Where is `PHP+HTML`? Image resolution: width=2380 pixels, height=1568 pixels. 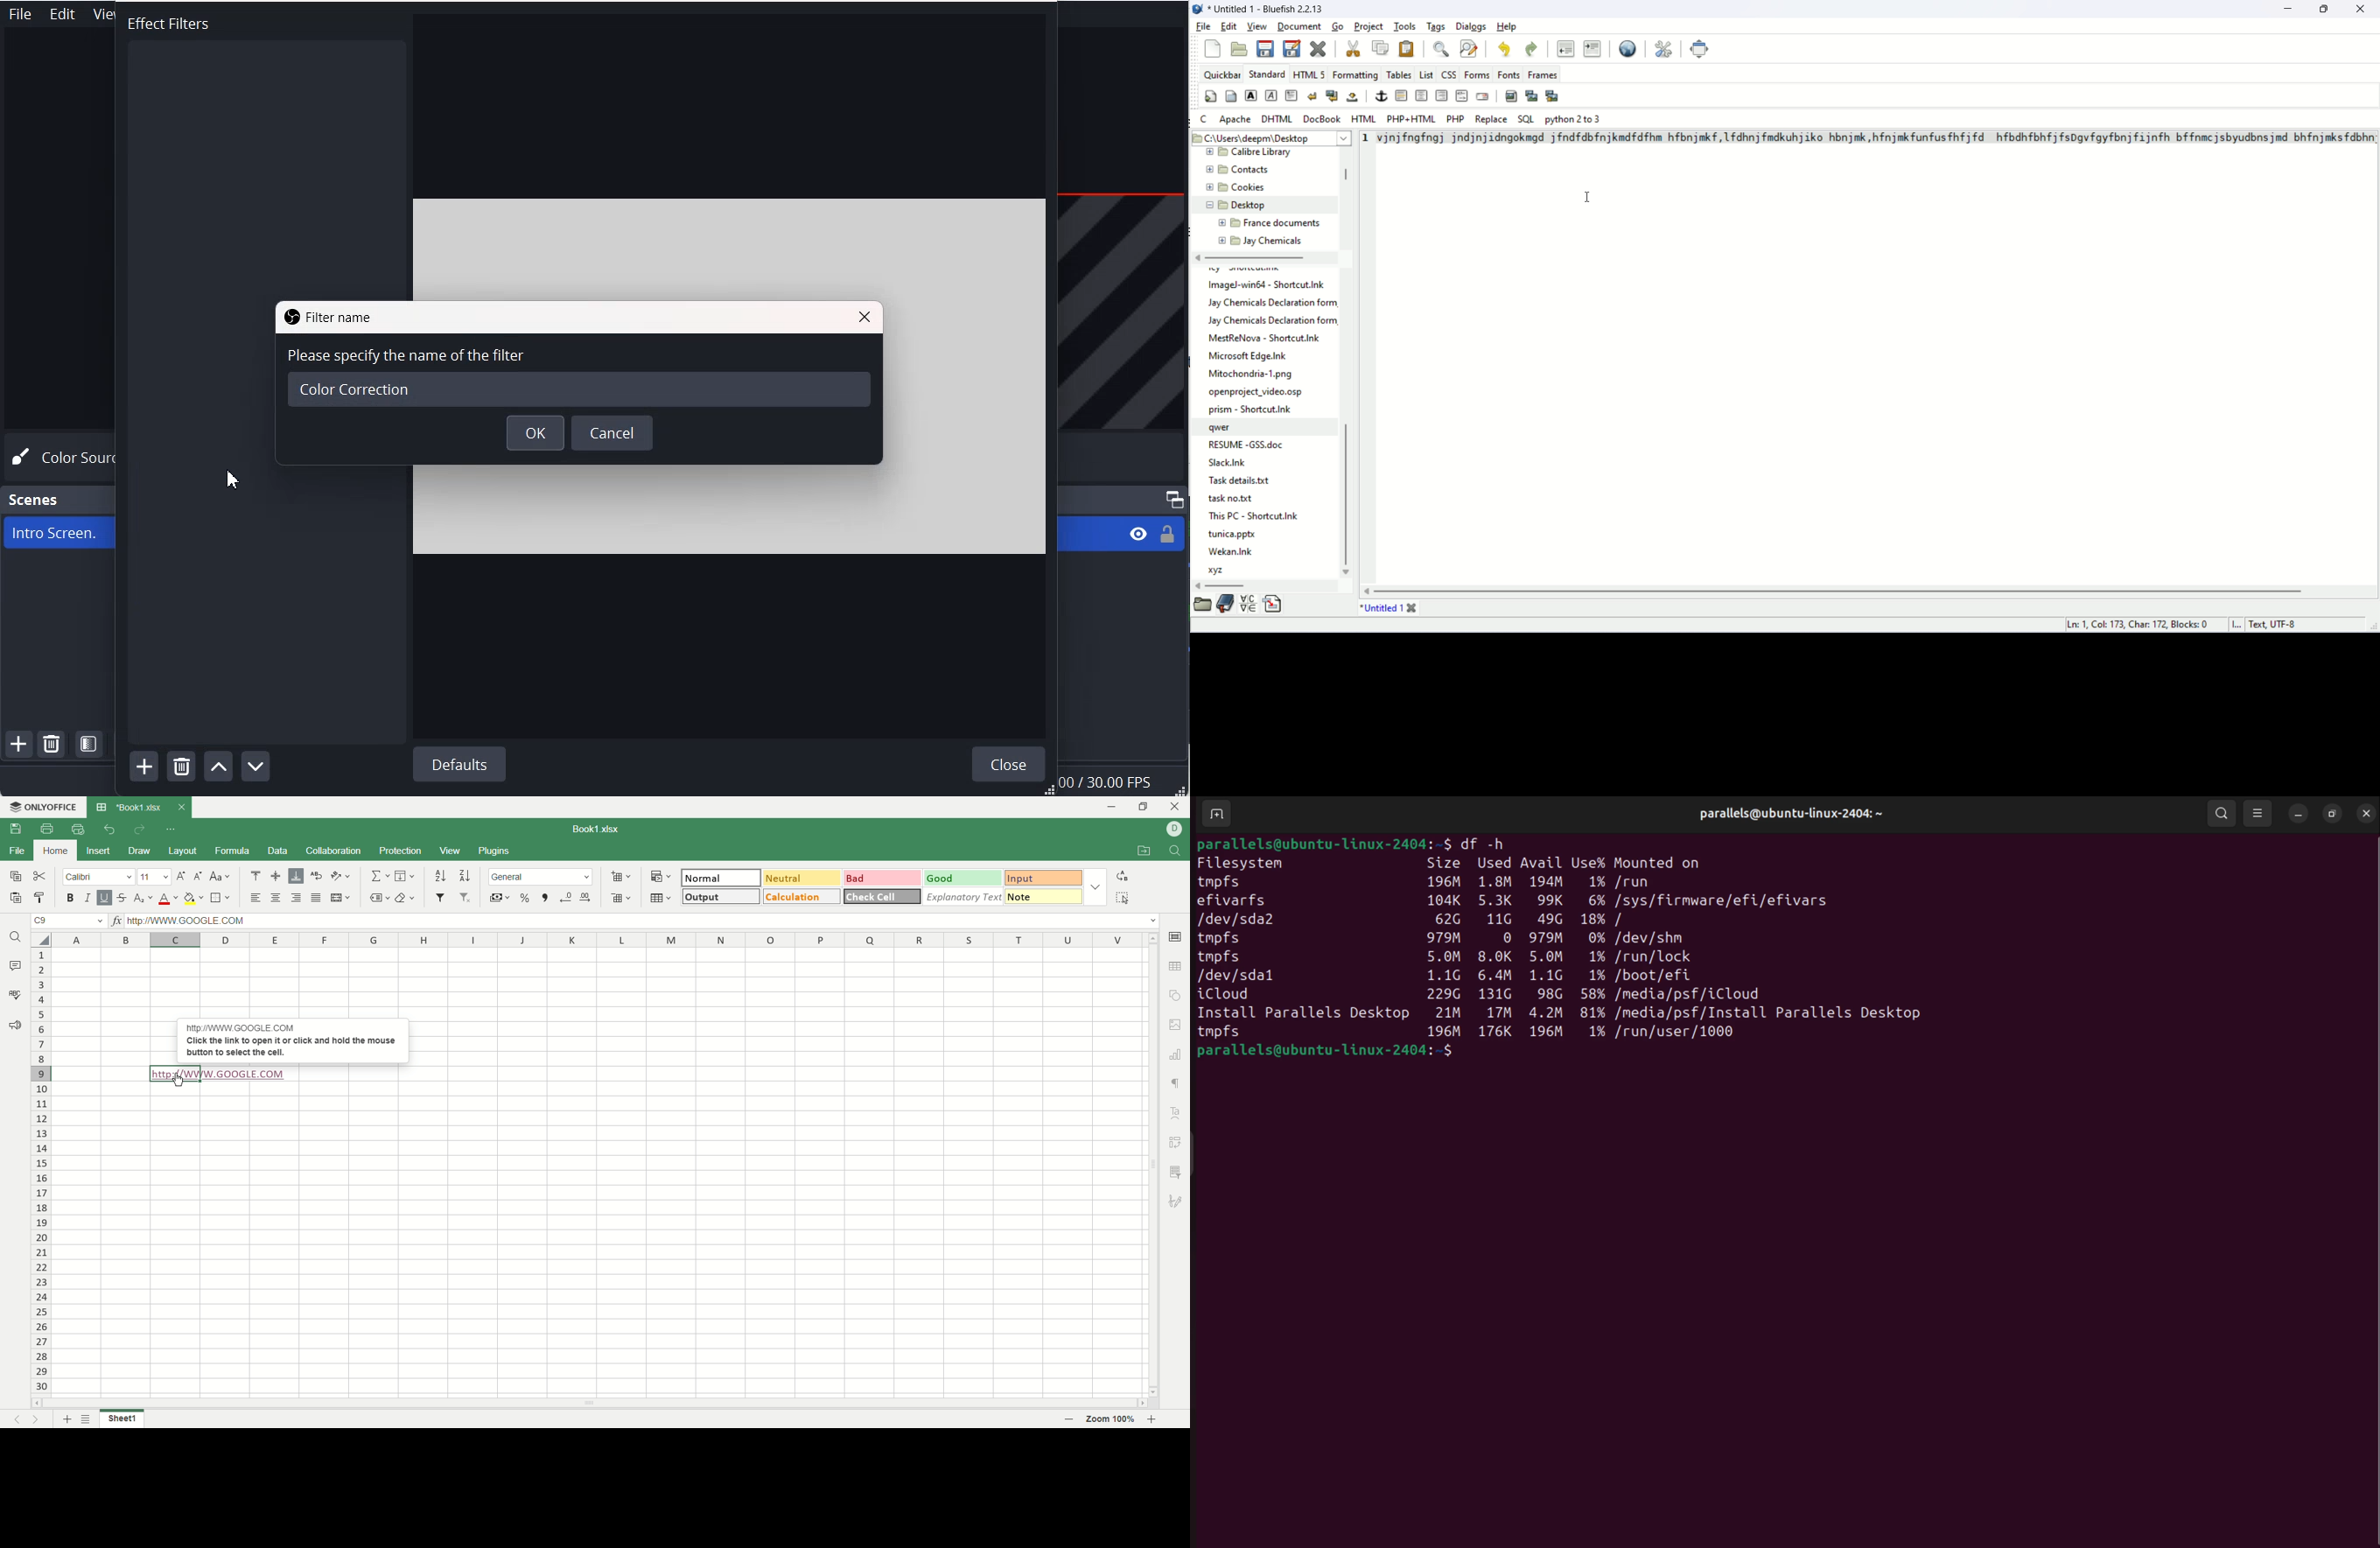
PHP+HTML is located at coordinates (1408, 119).